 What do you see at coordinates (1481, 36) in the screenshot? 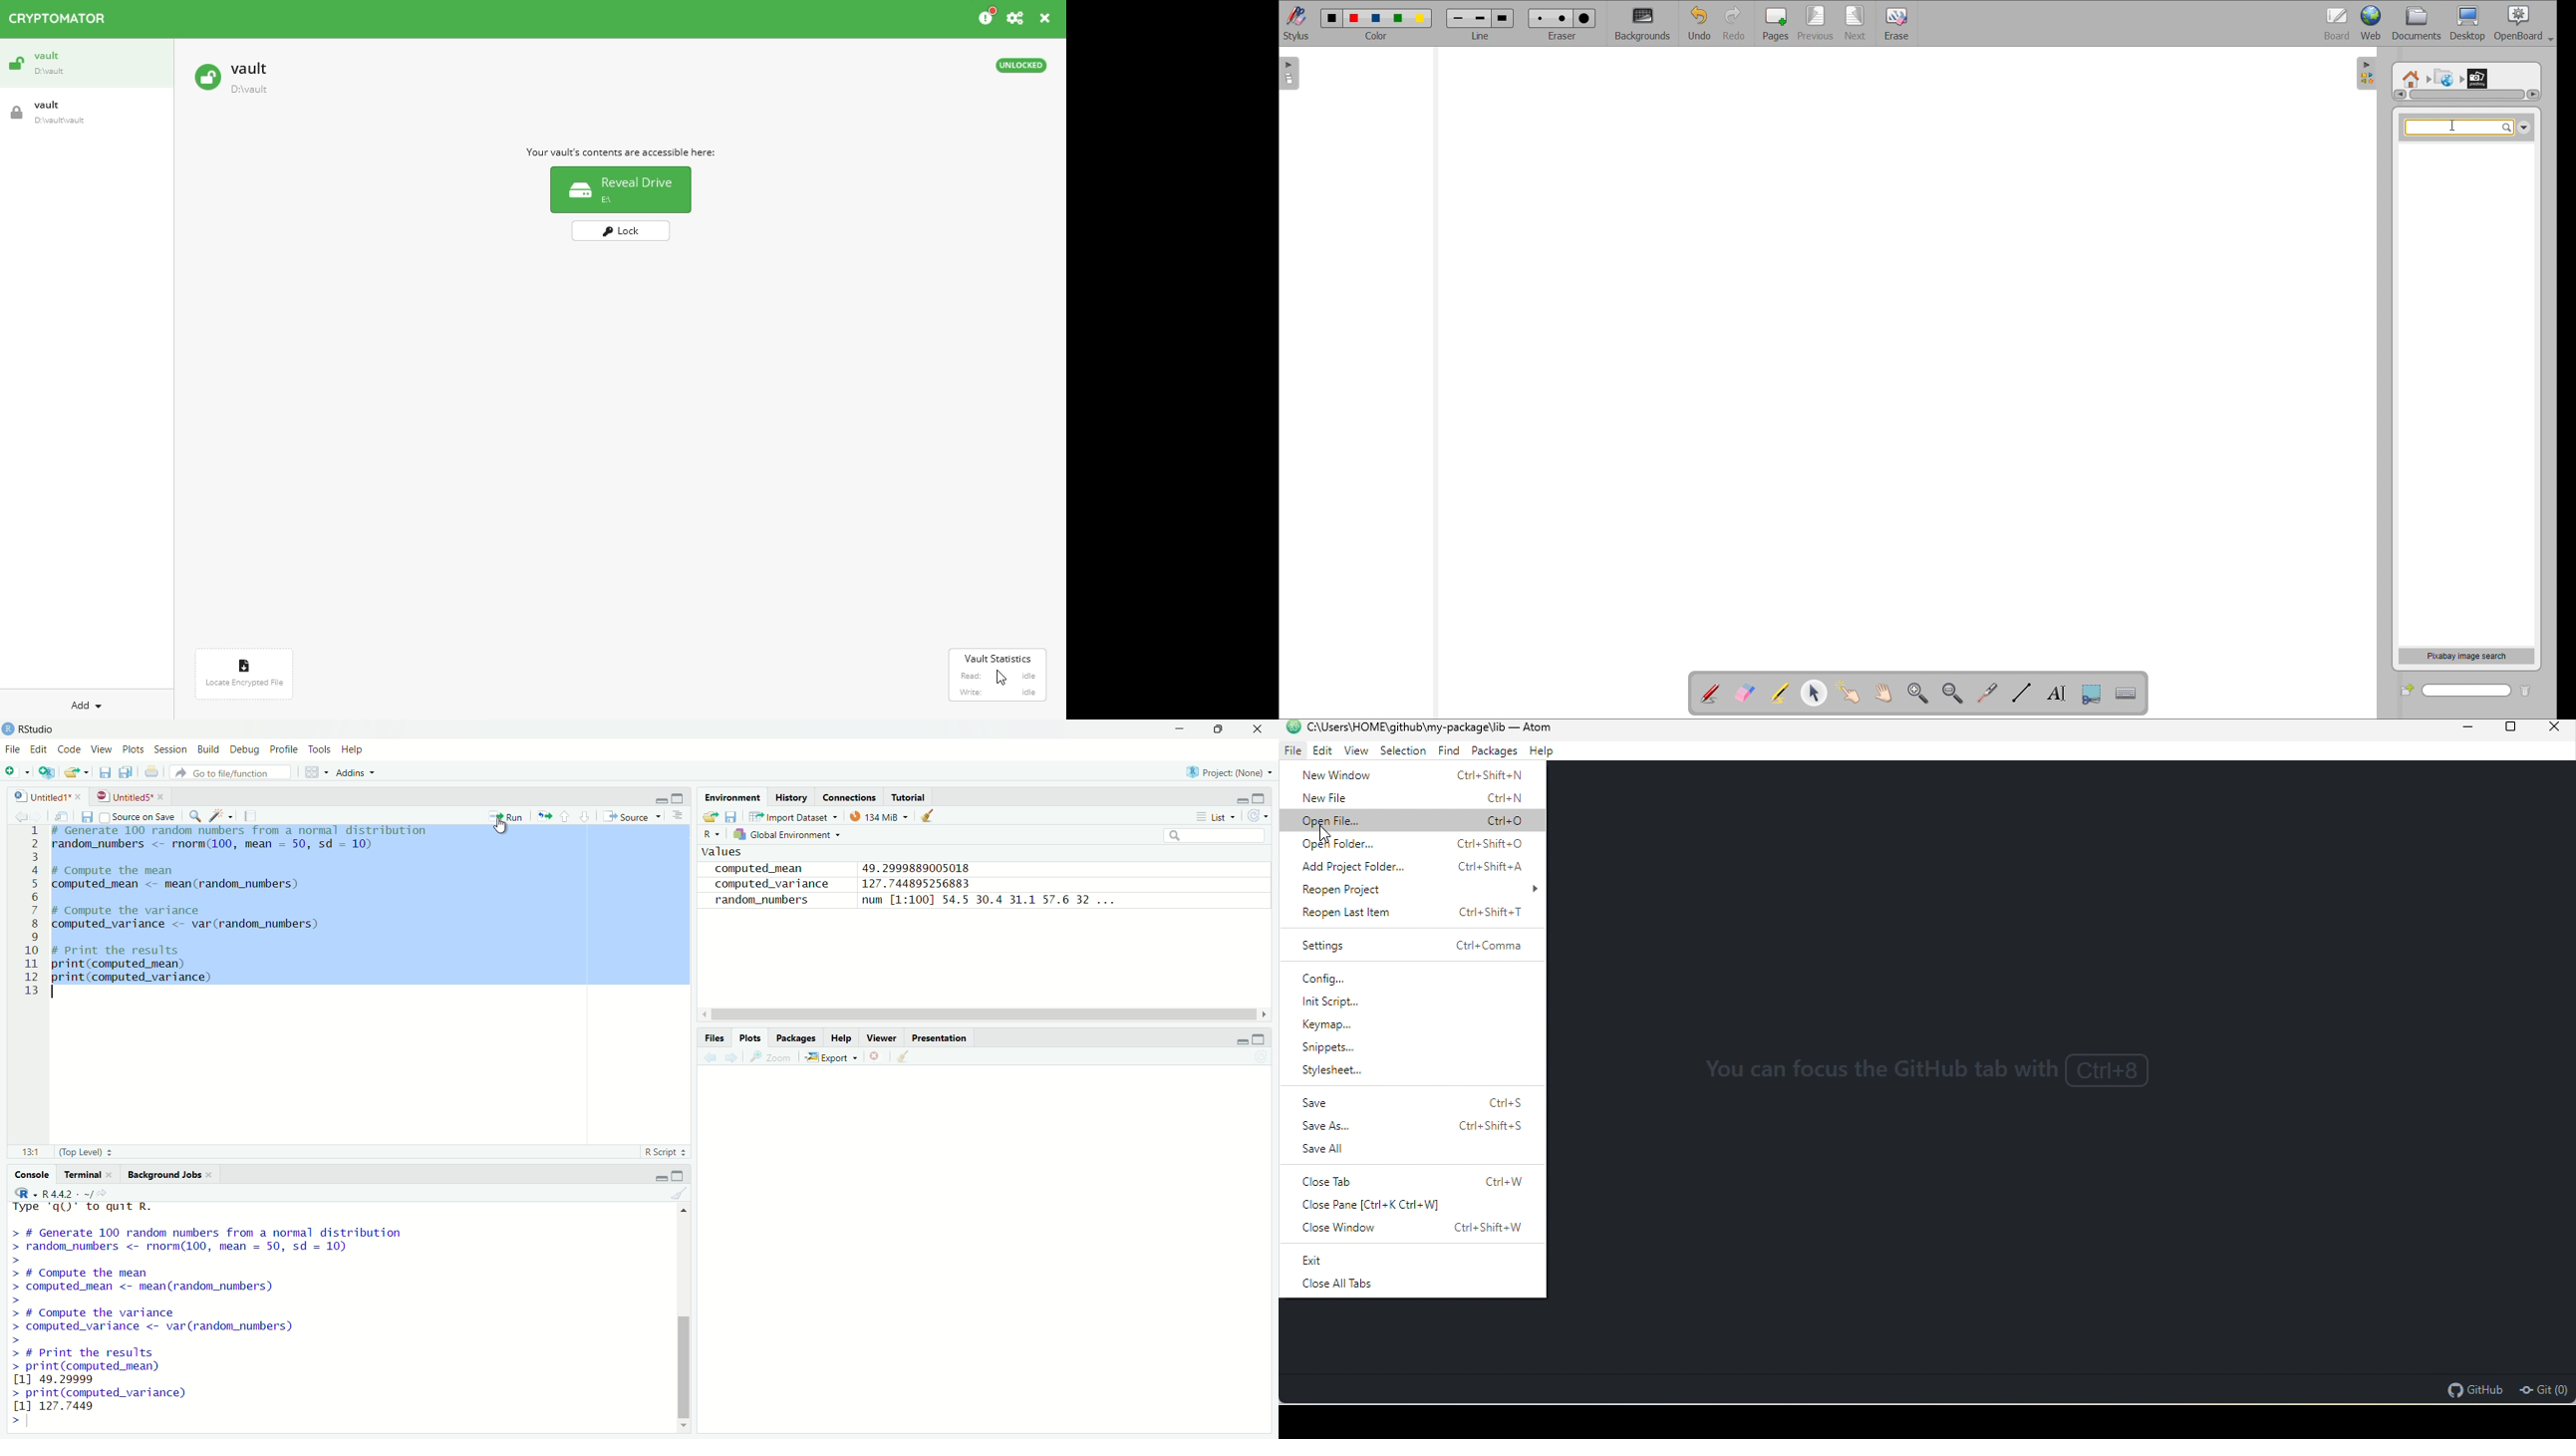
I see `Line` at bounding box center [1481, 36].